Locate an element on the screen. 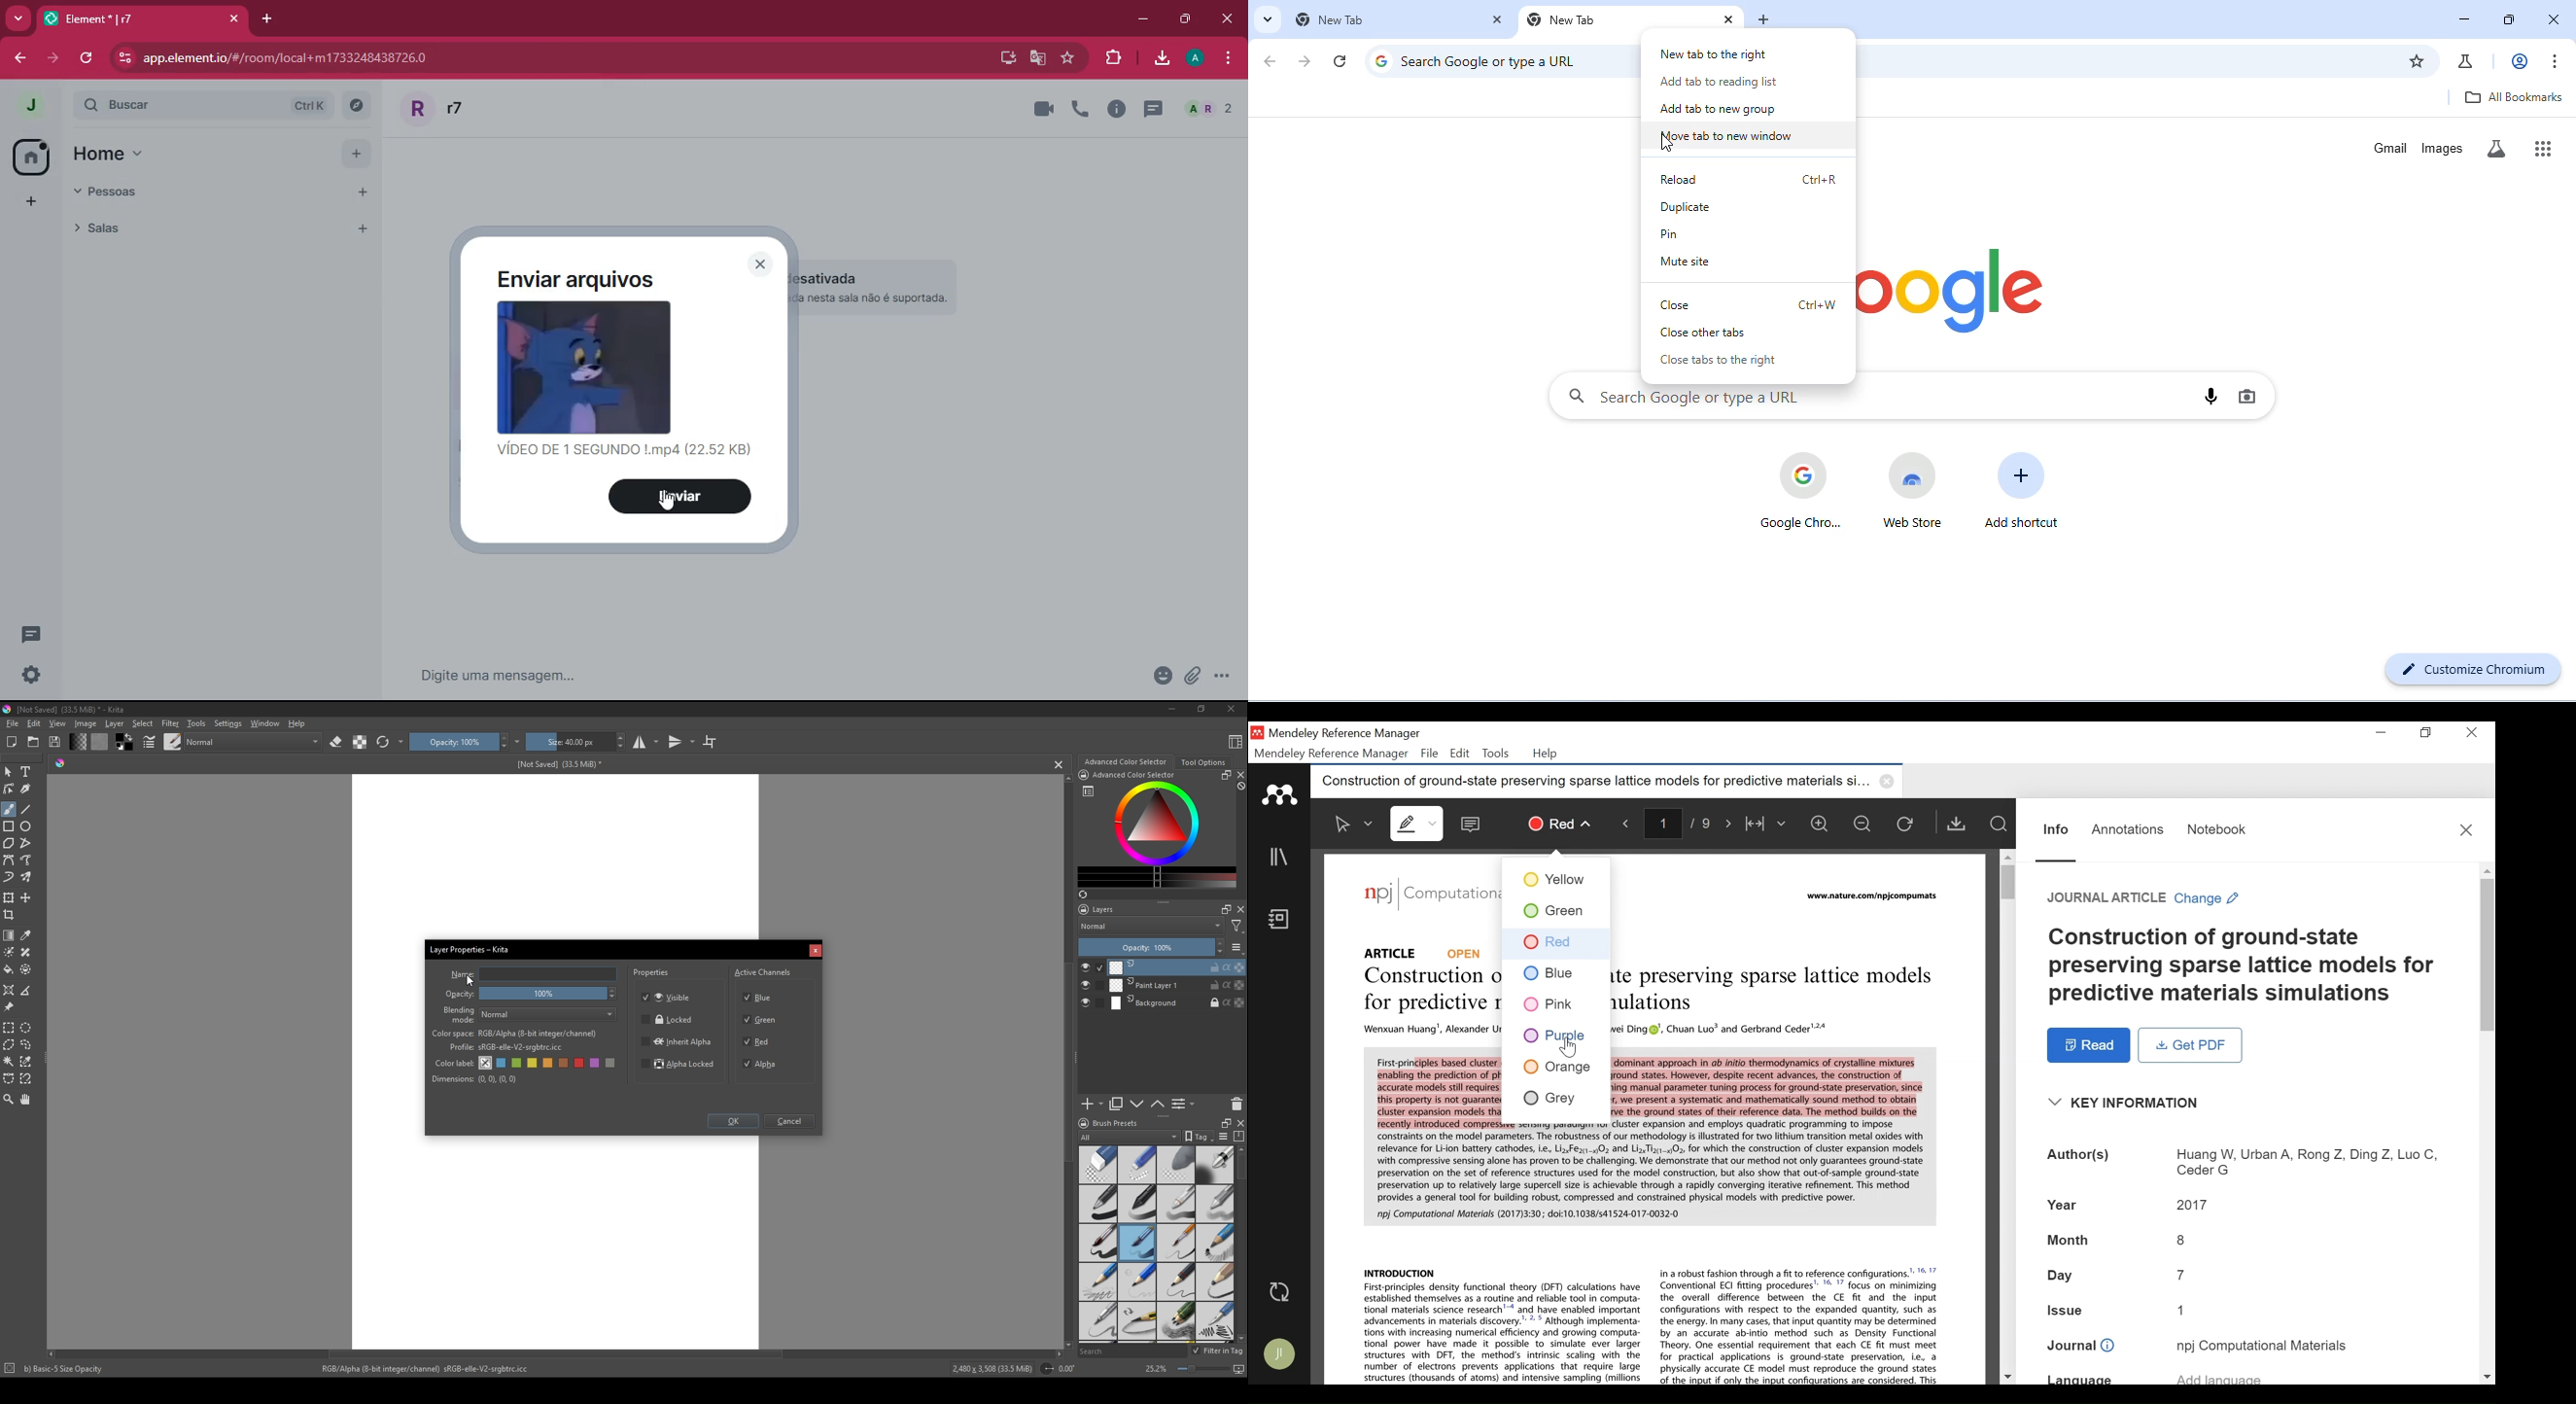 The image size is (2576, 1428). entension is located at coordinates (1109, 58).